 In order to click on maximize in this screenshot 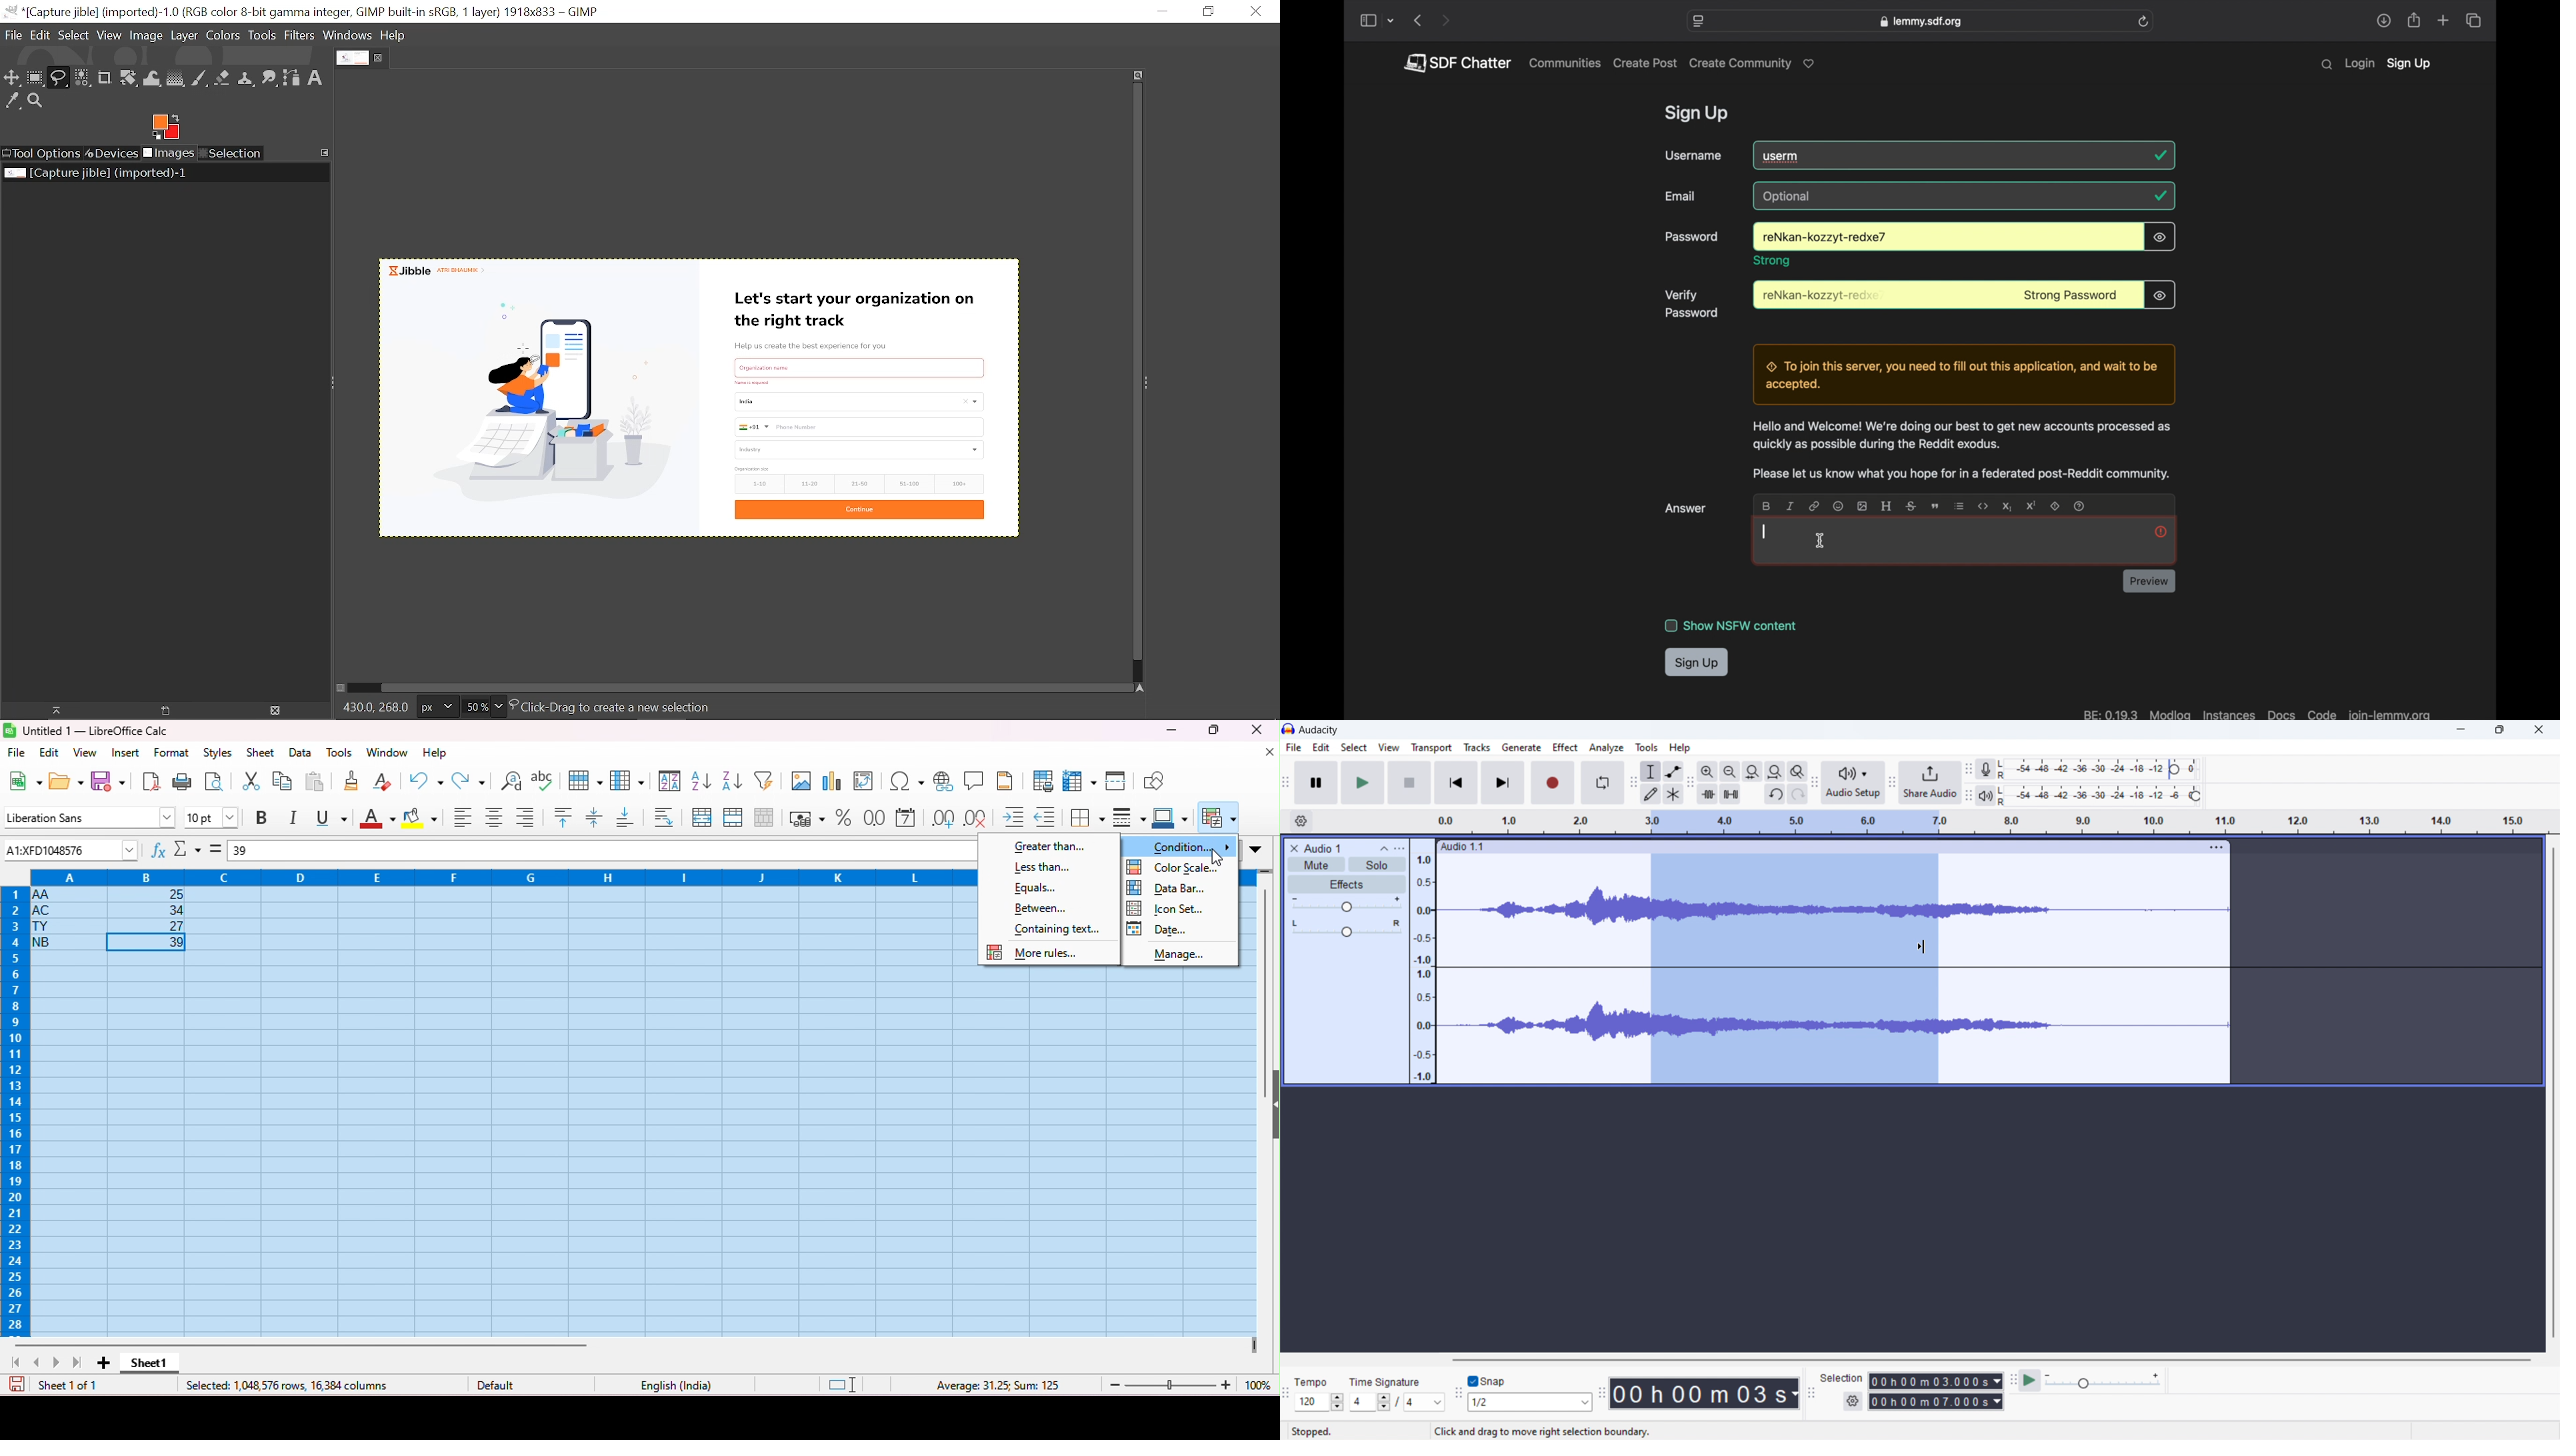, I will do `click(2499, 730)`.